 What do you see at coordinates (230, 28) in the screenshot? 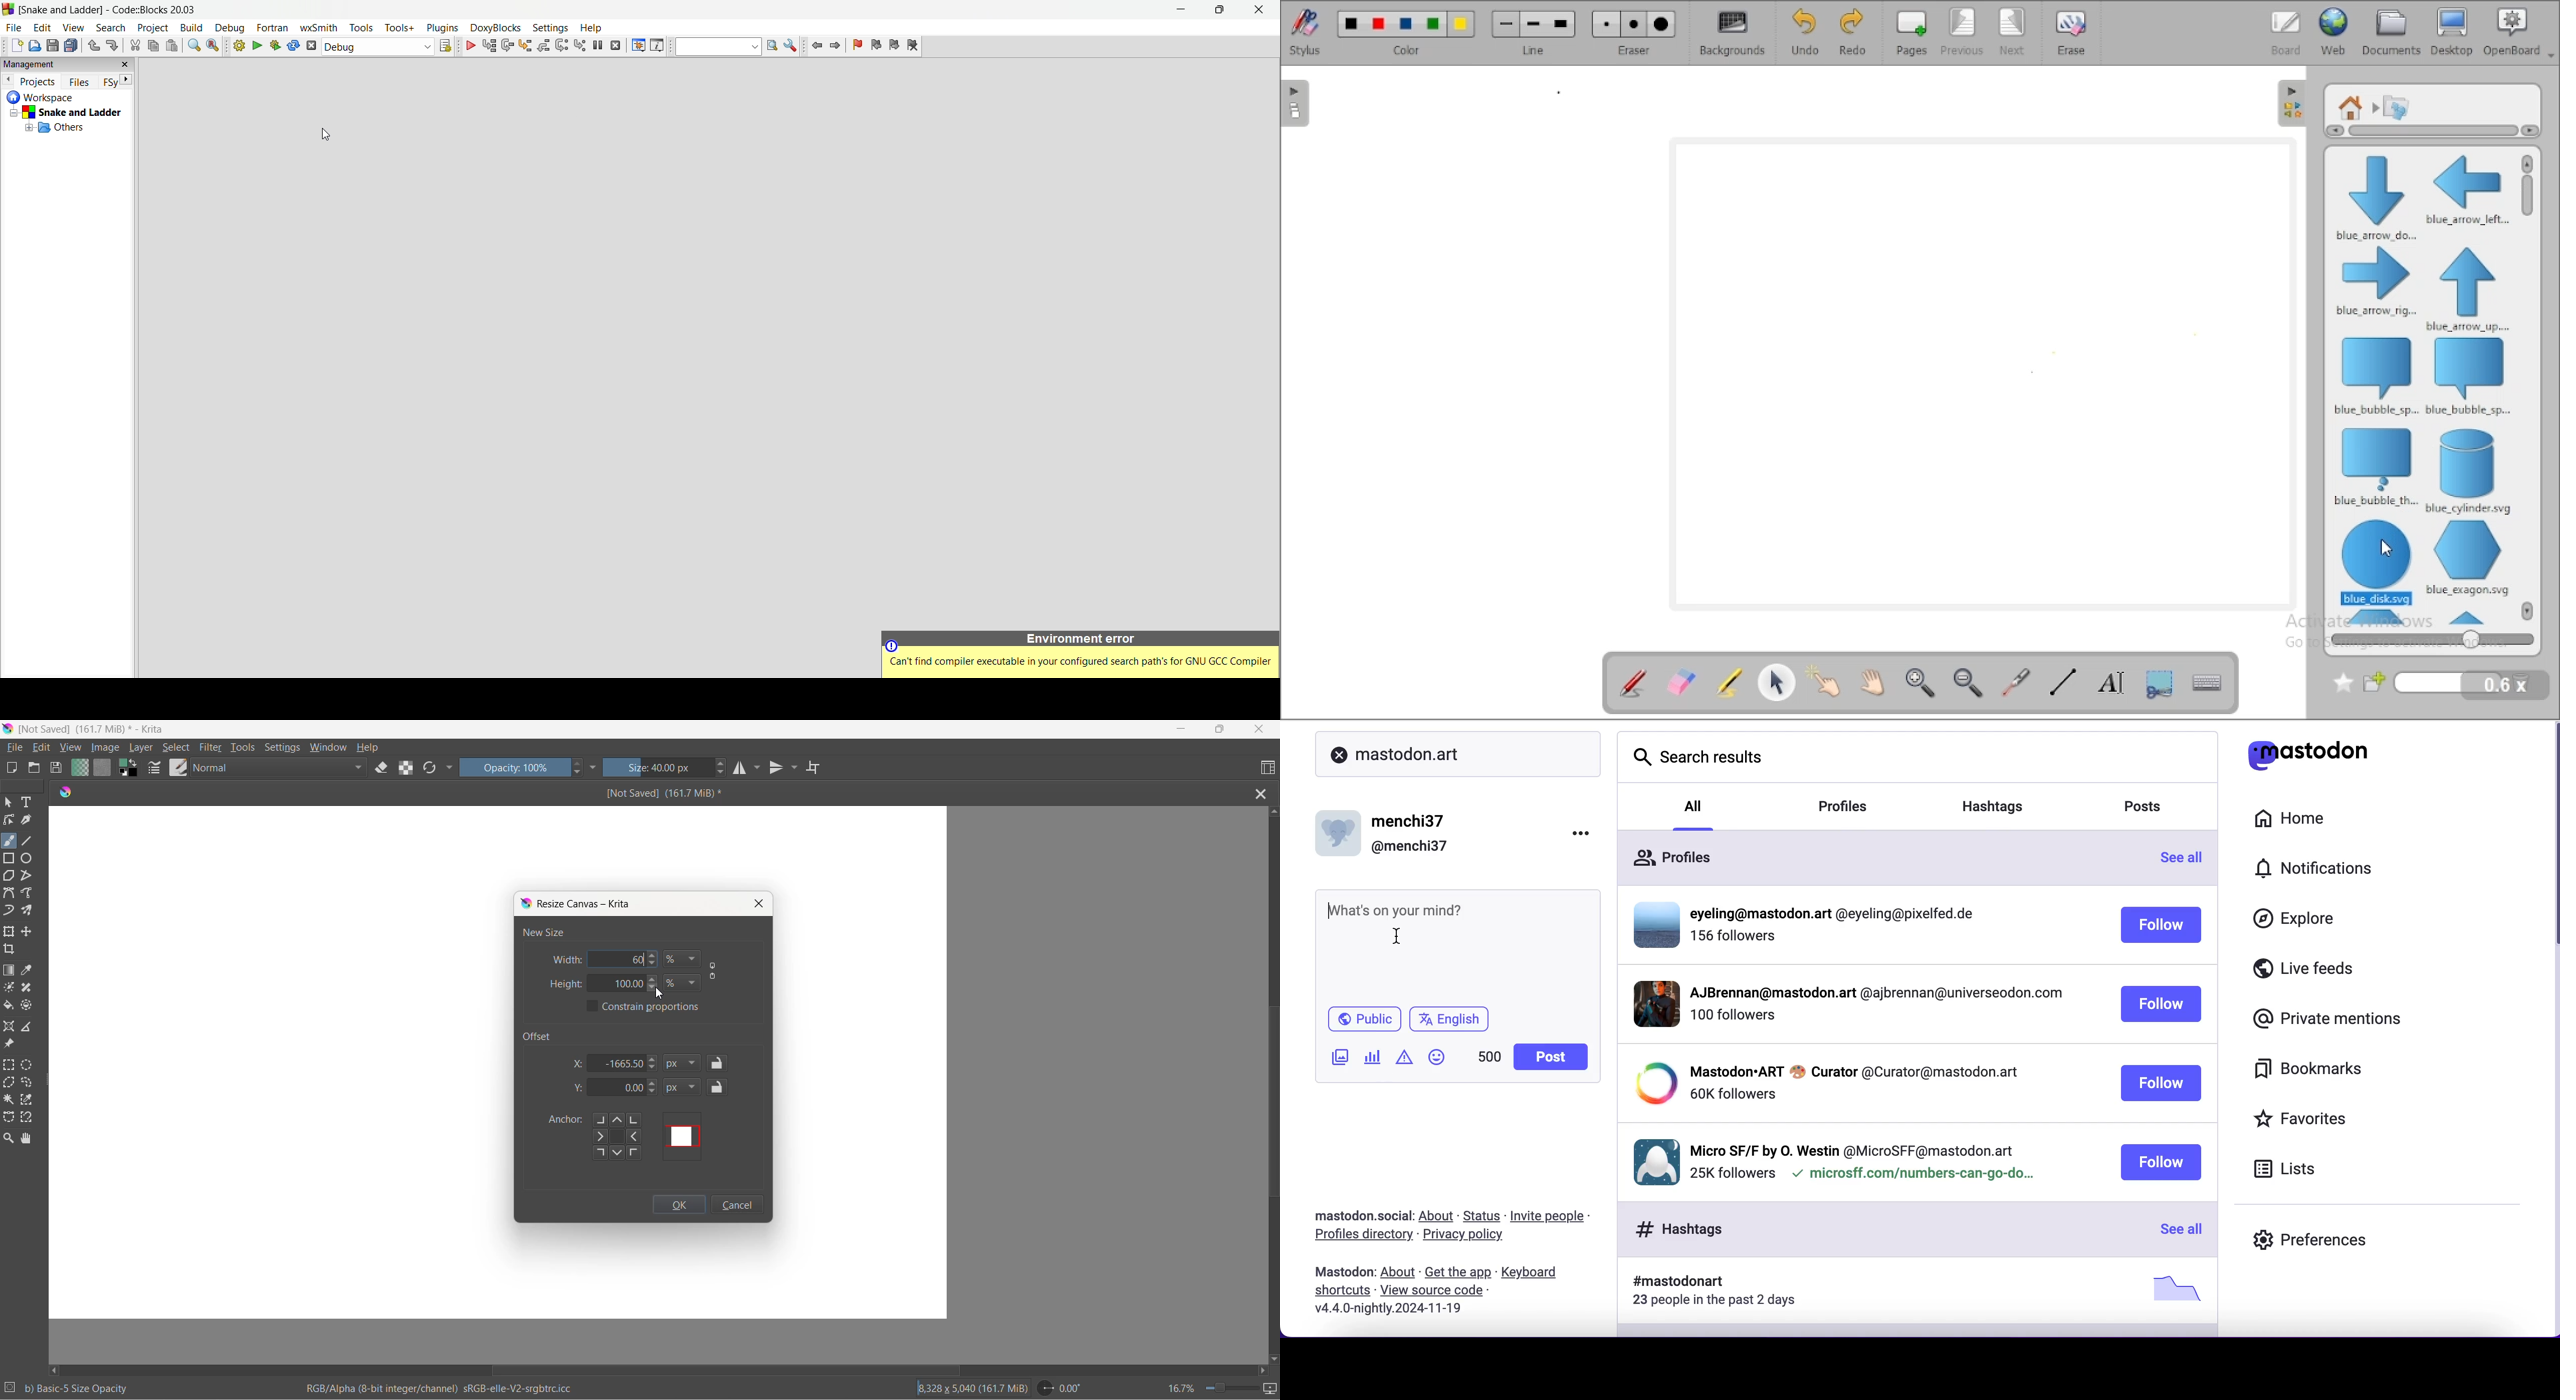
I see `debug` at bounding box center [230, 28].